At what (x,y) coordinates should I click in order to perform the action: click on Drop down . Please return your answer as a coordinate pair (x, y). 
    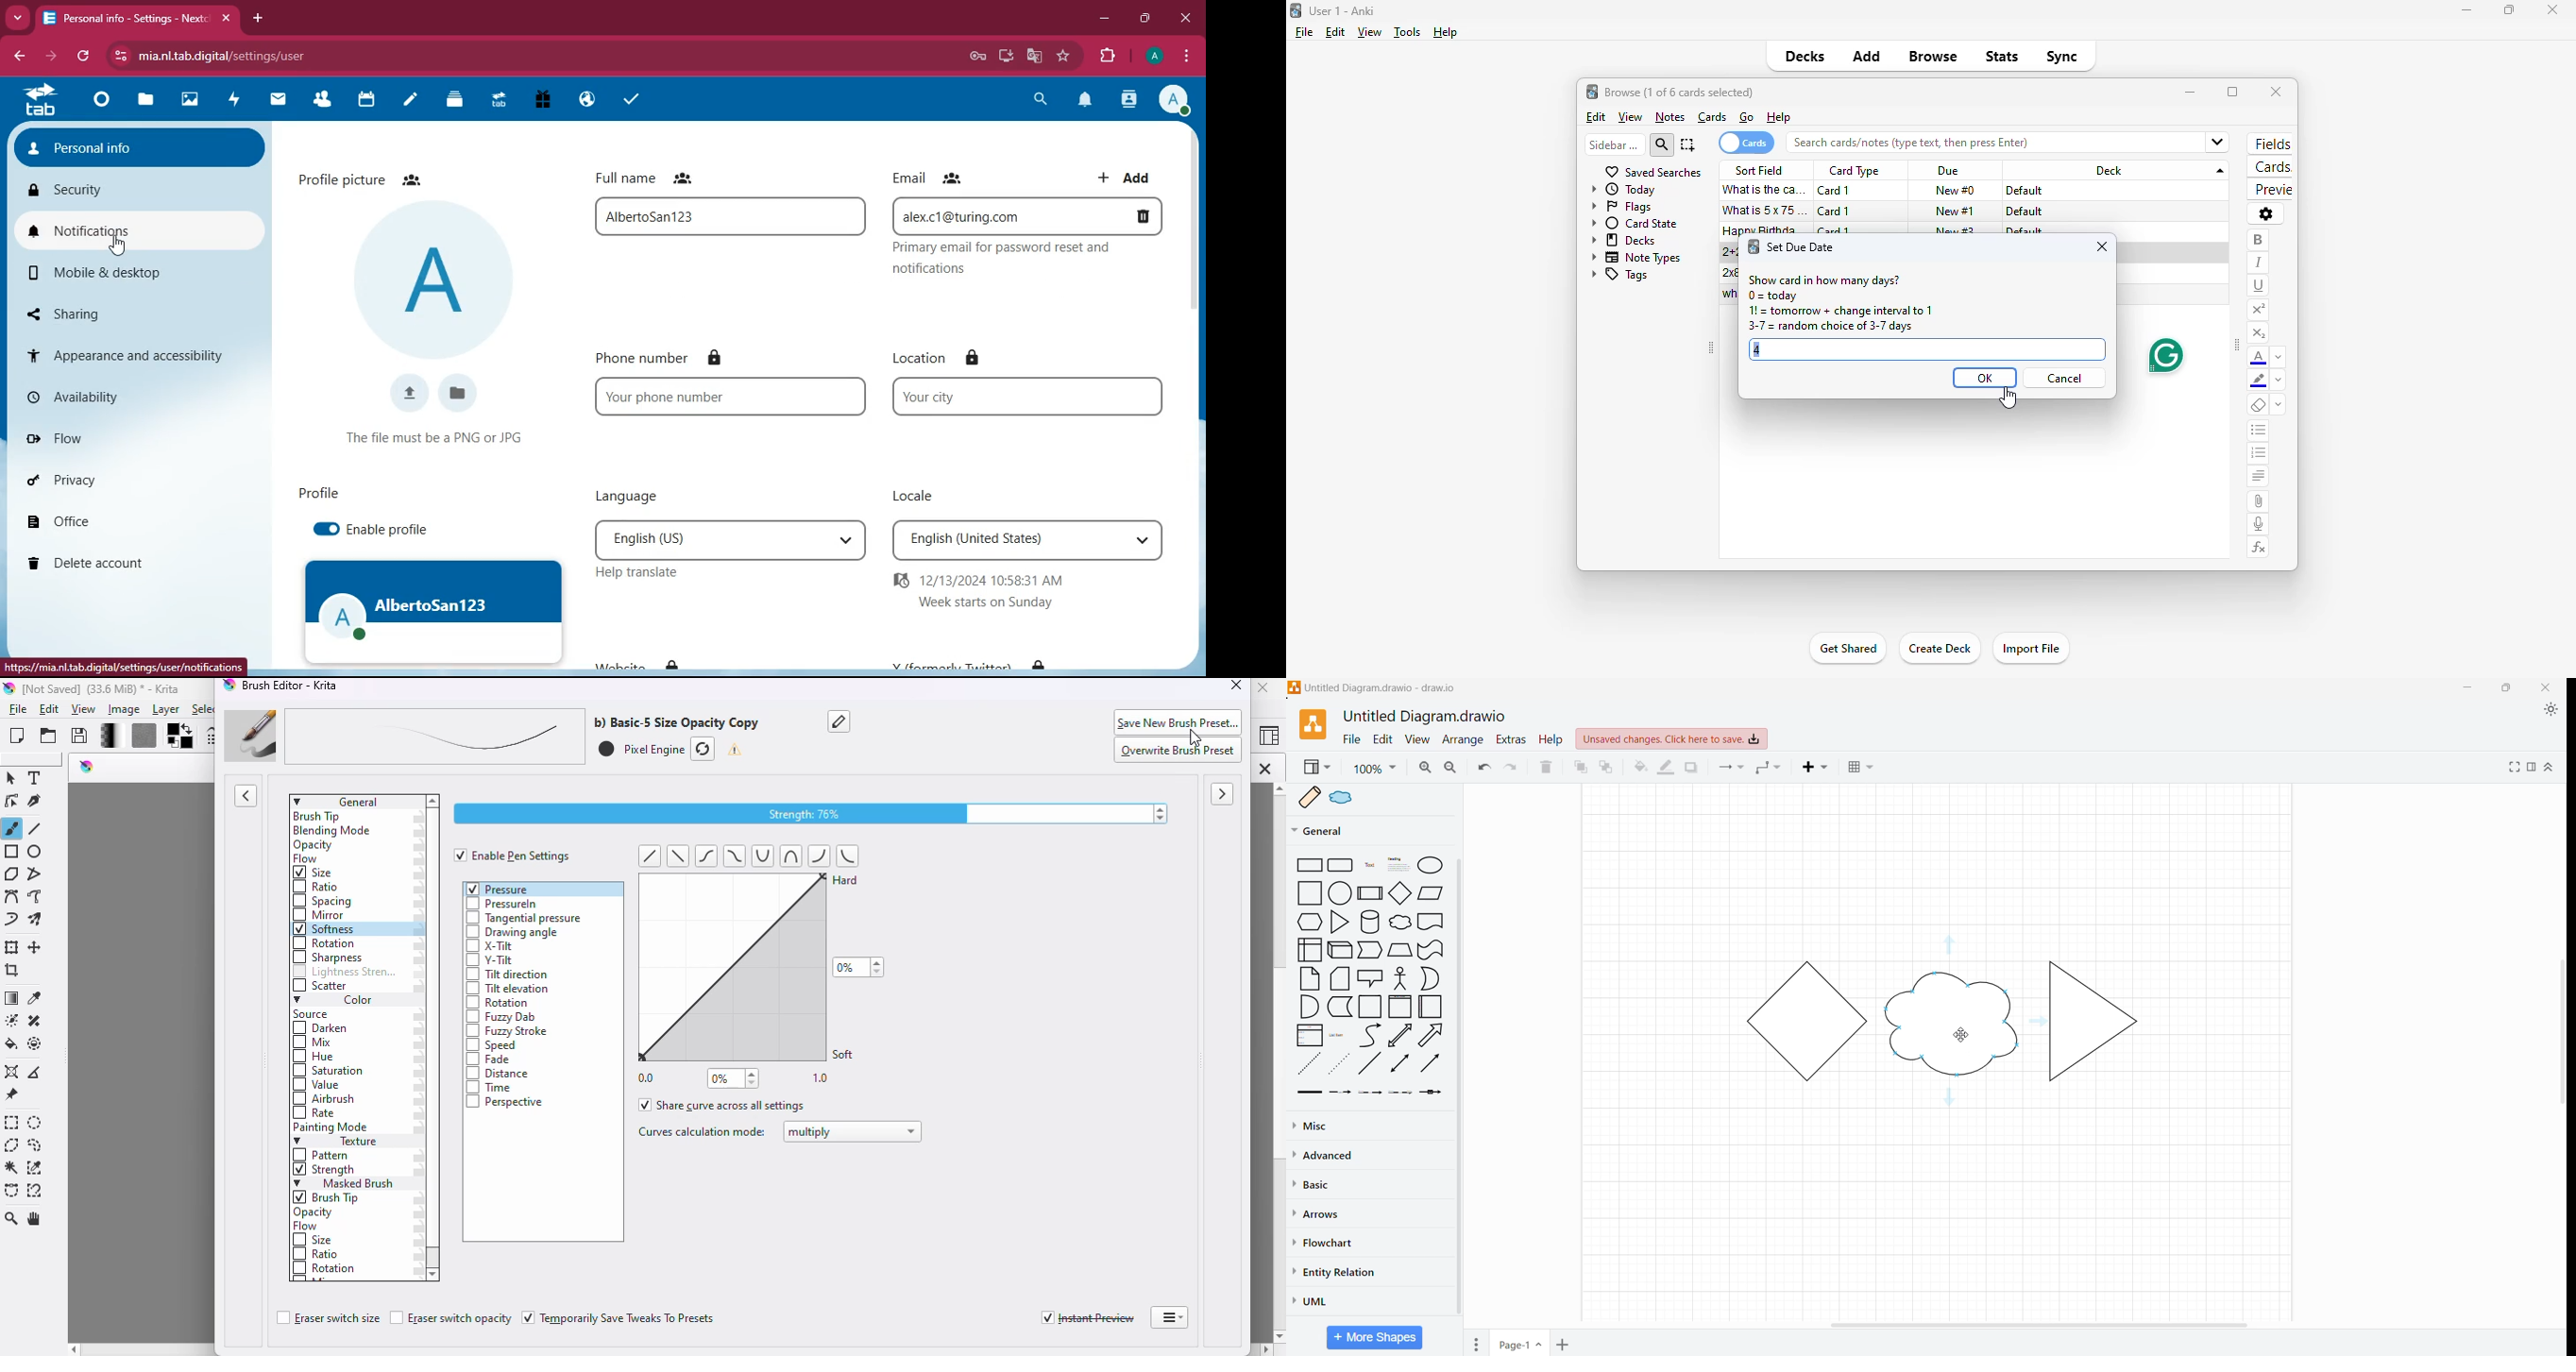
    Looking at the image, I should click on (1138, 539).